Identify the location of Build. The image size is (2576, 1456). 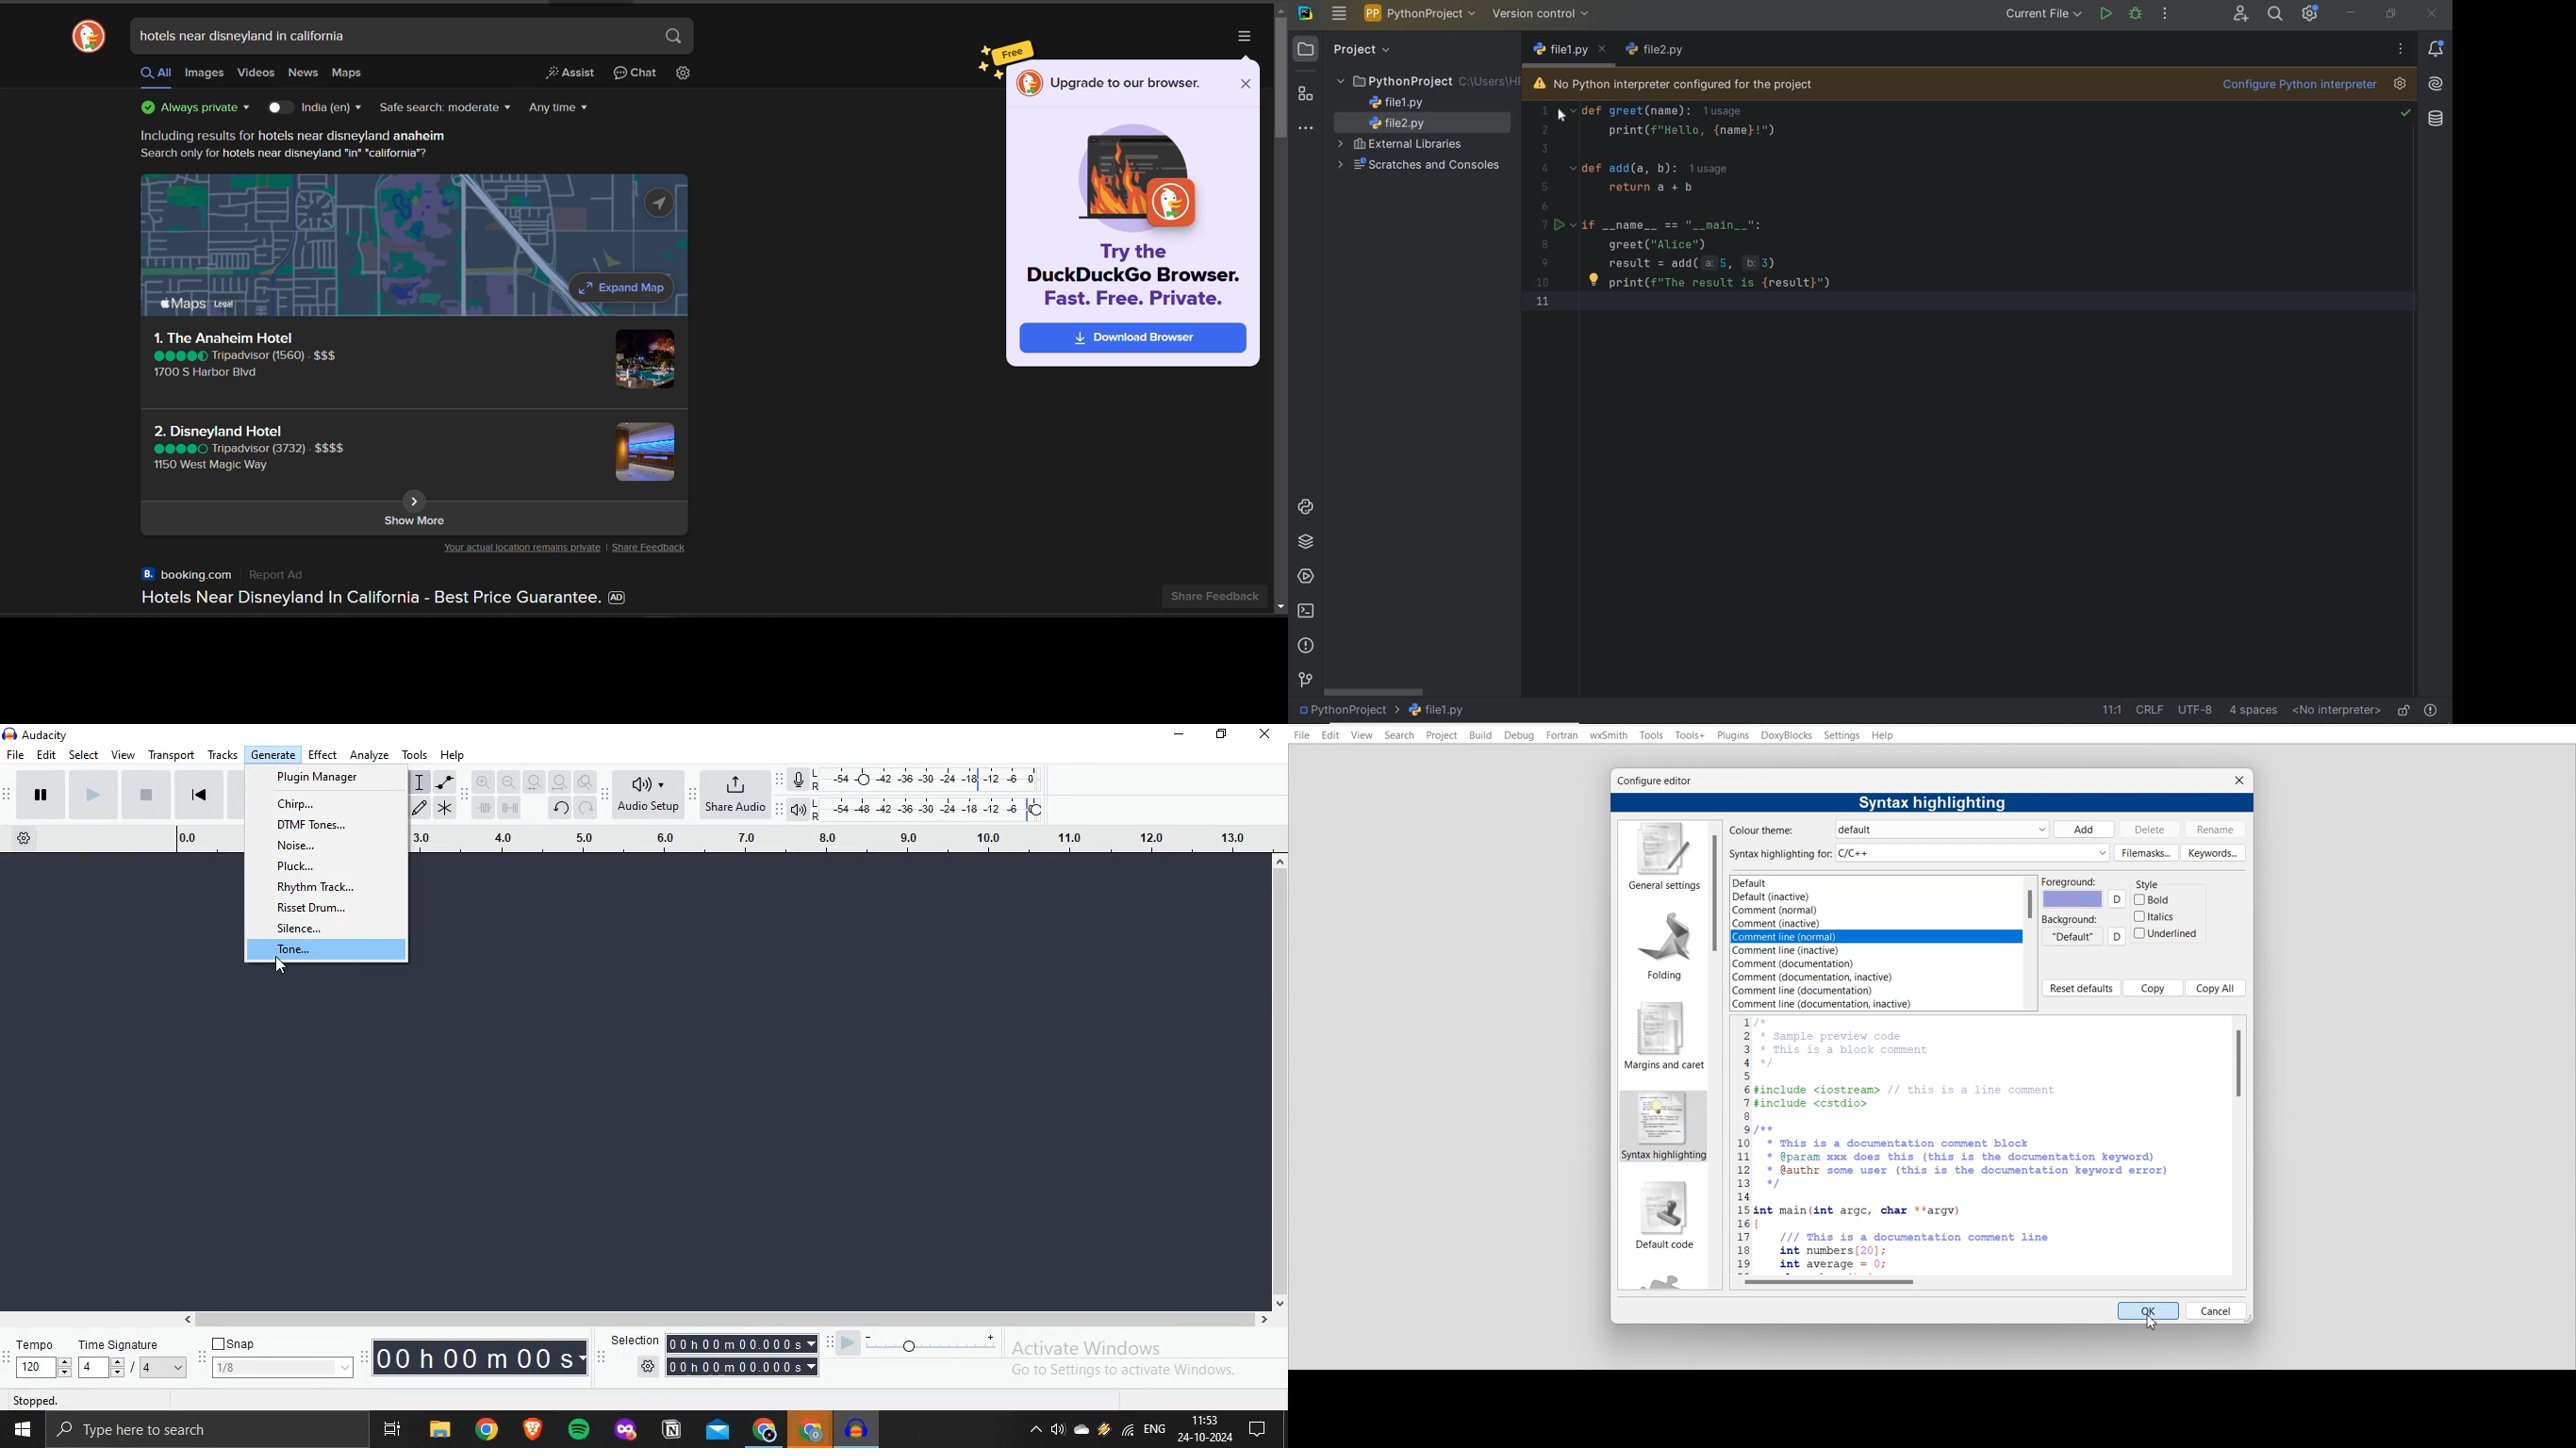
(1481, 735).